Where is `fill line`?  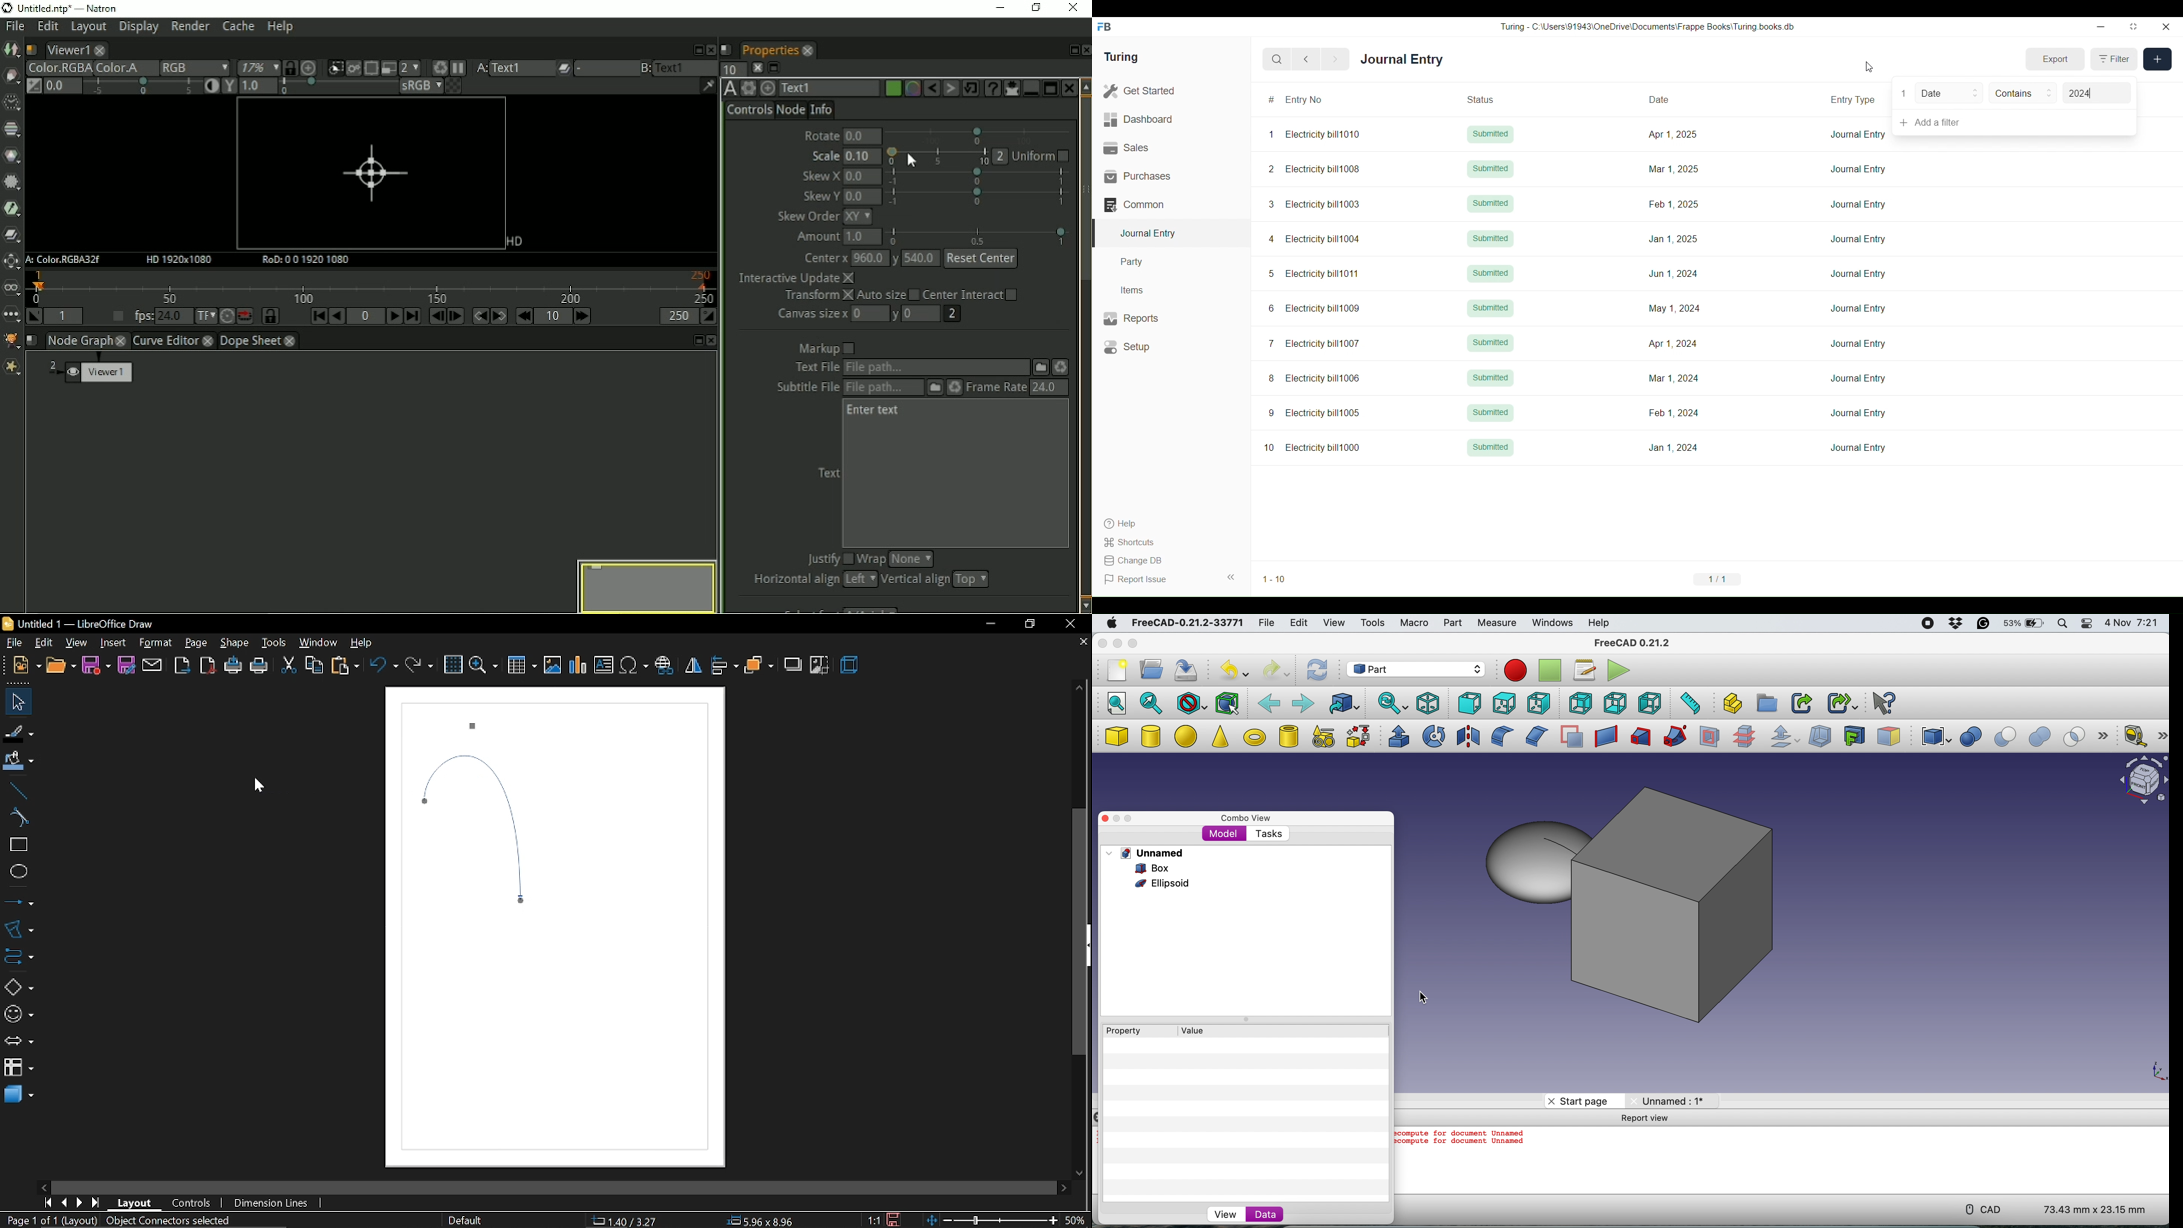 fill line is located at coordinates (20, 732).